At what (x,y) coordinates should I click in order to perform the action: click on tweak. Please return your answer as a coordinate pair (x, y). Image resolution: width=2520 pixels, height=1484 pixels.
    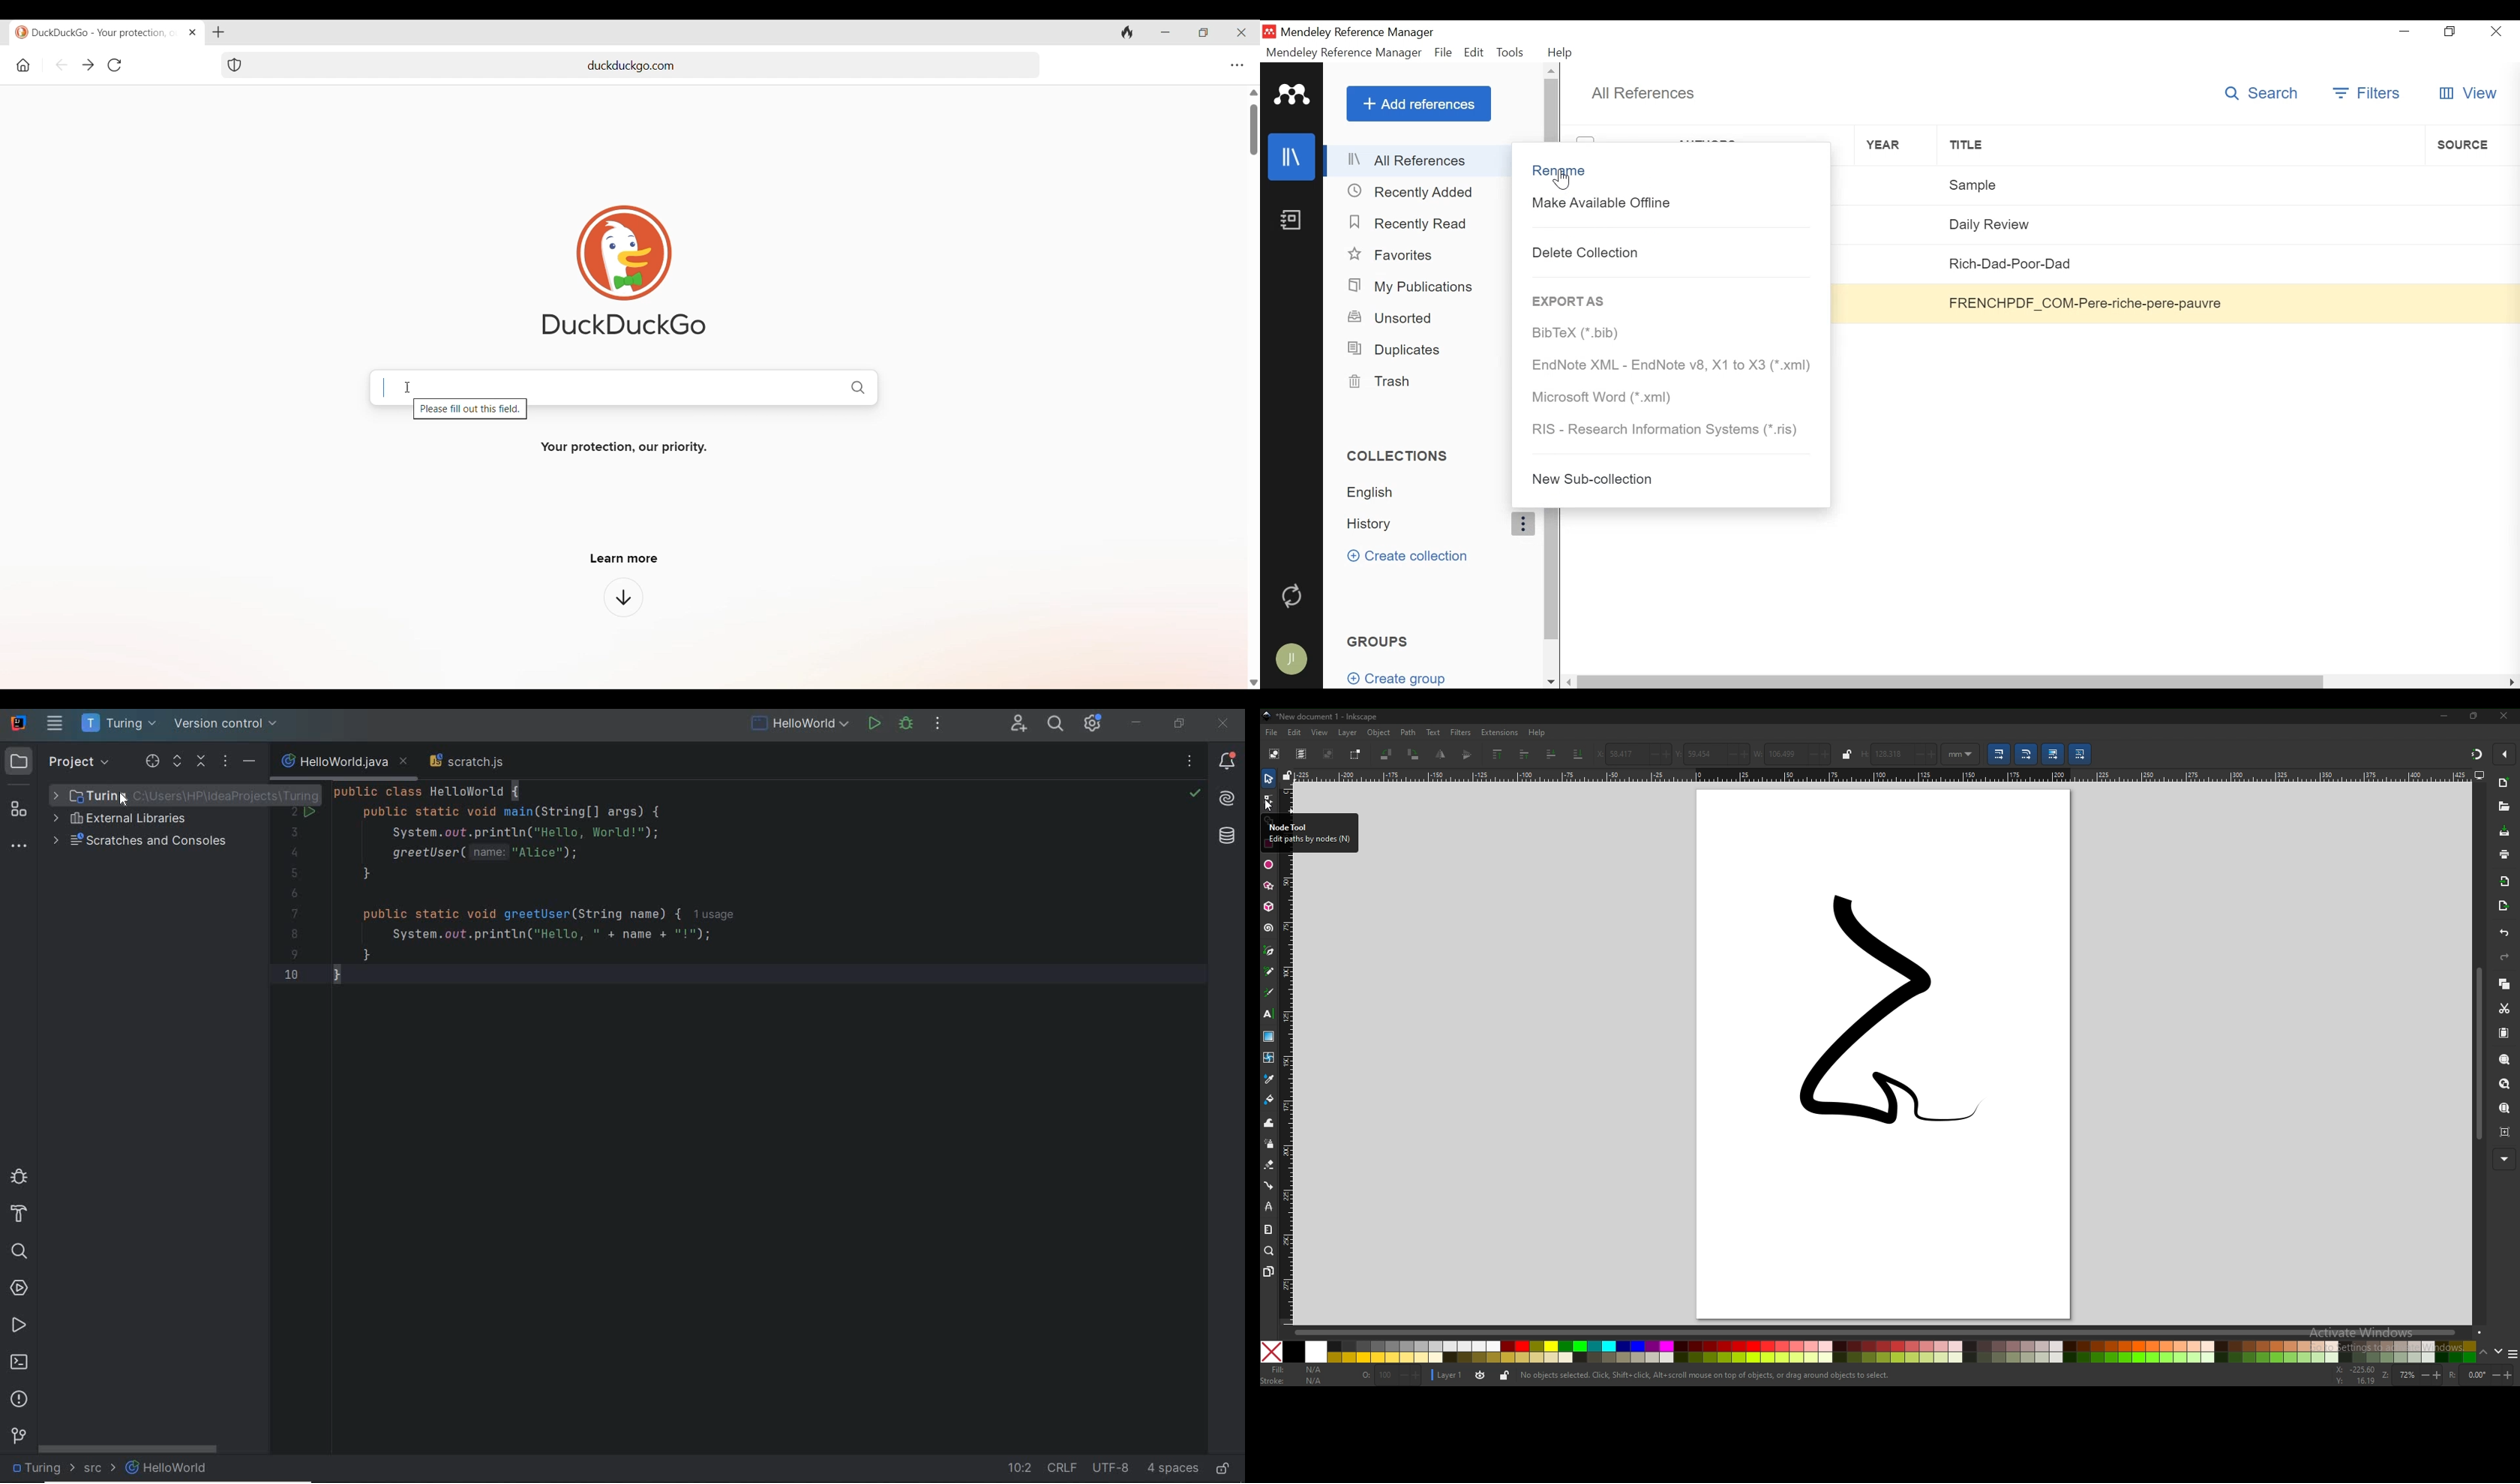
    Looking at the image, I should click on (1269, 1123).